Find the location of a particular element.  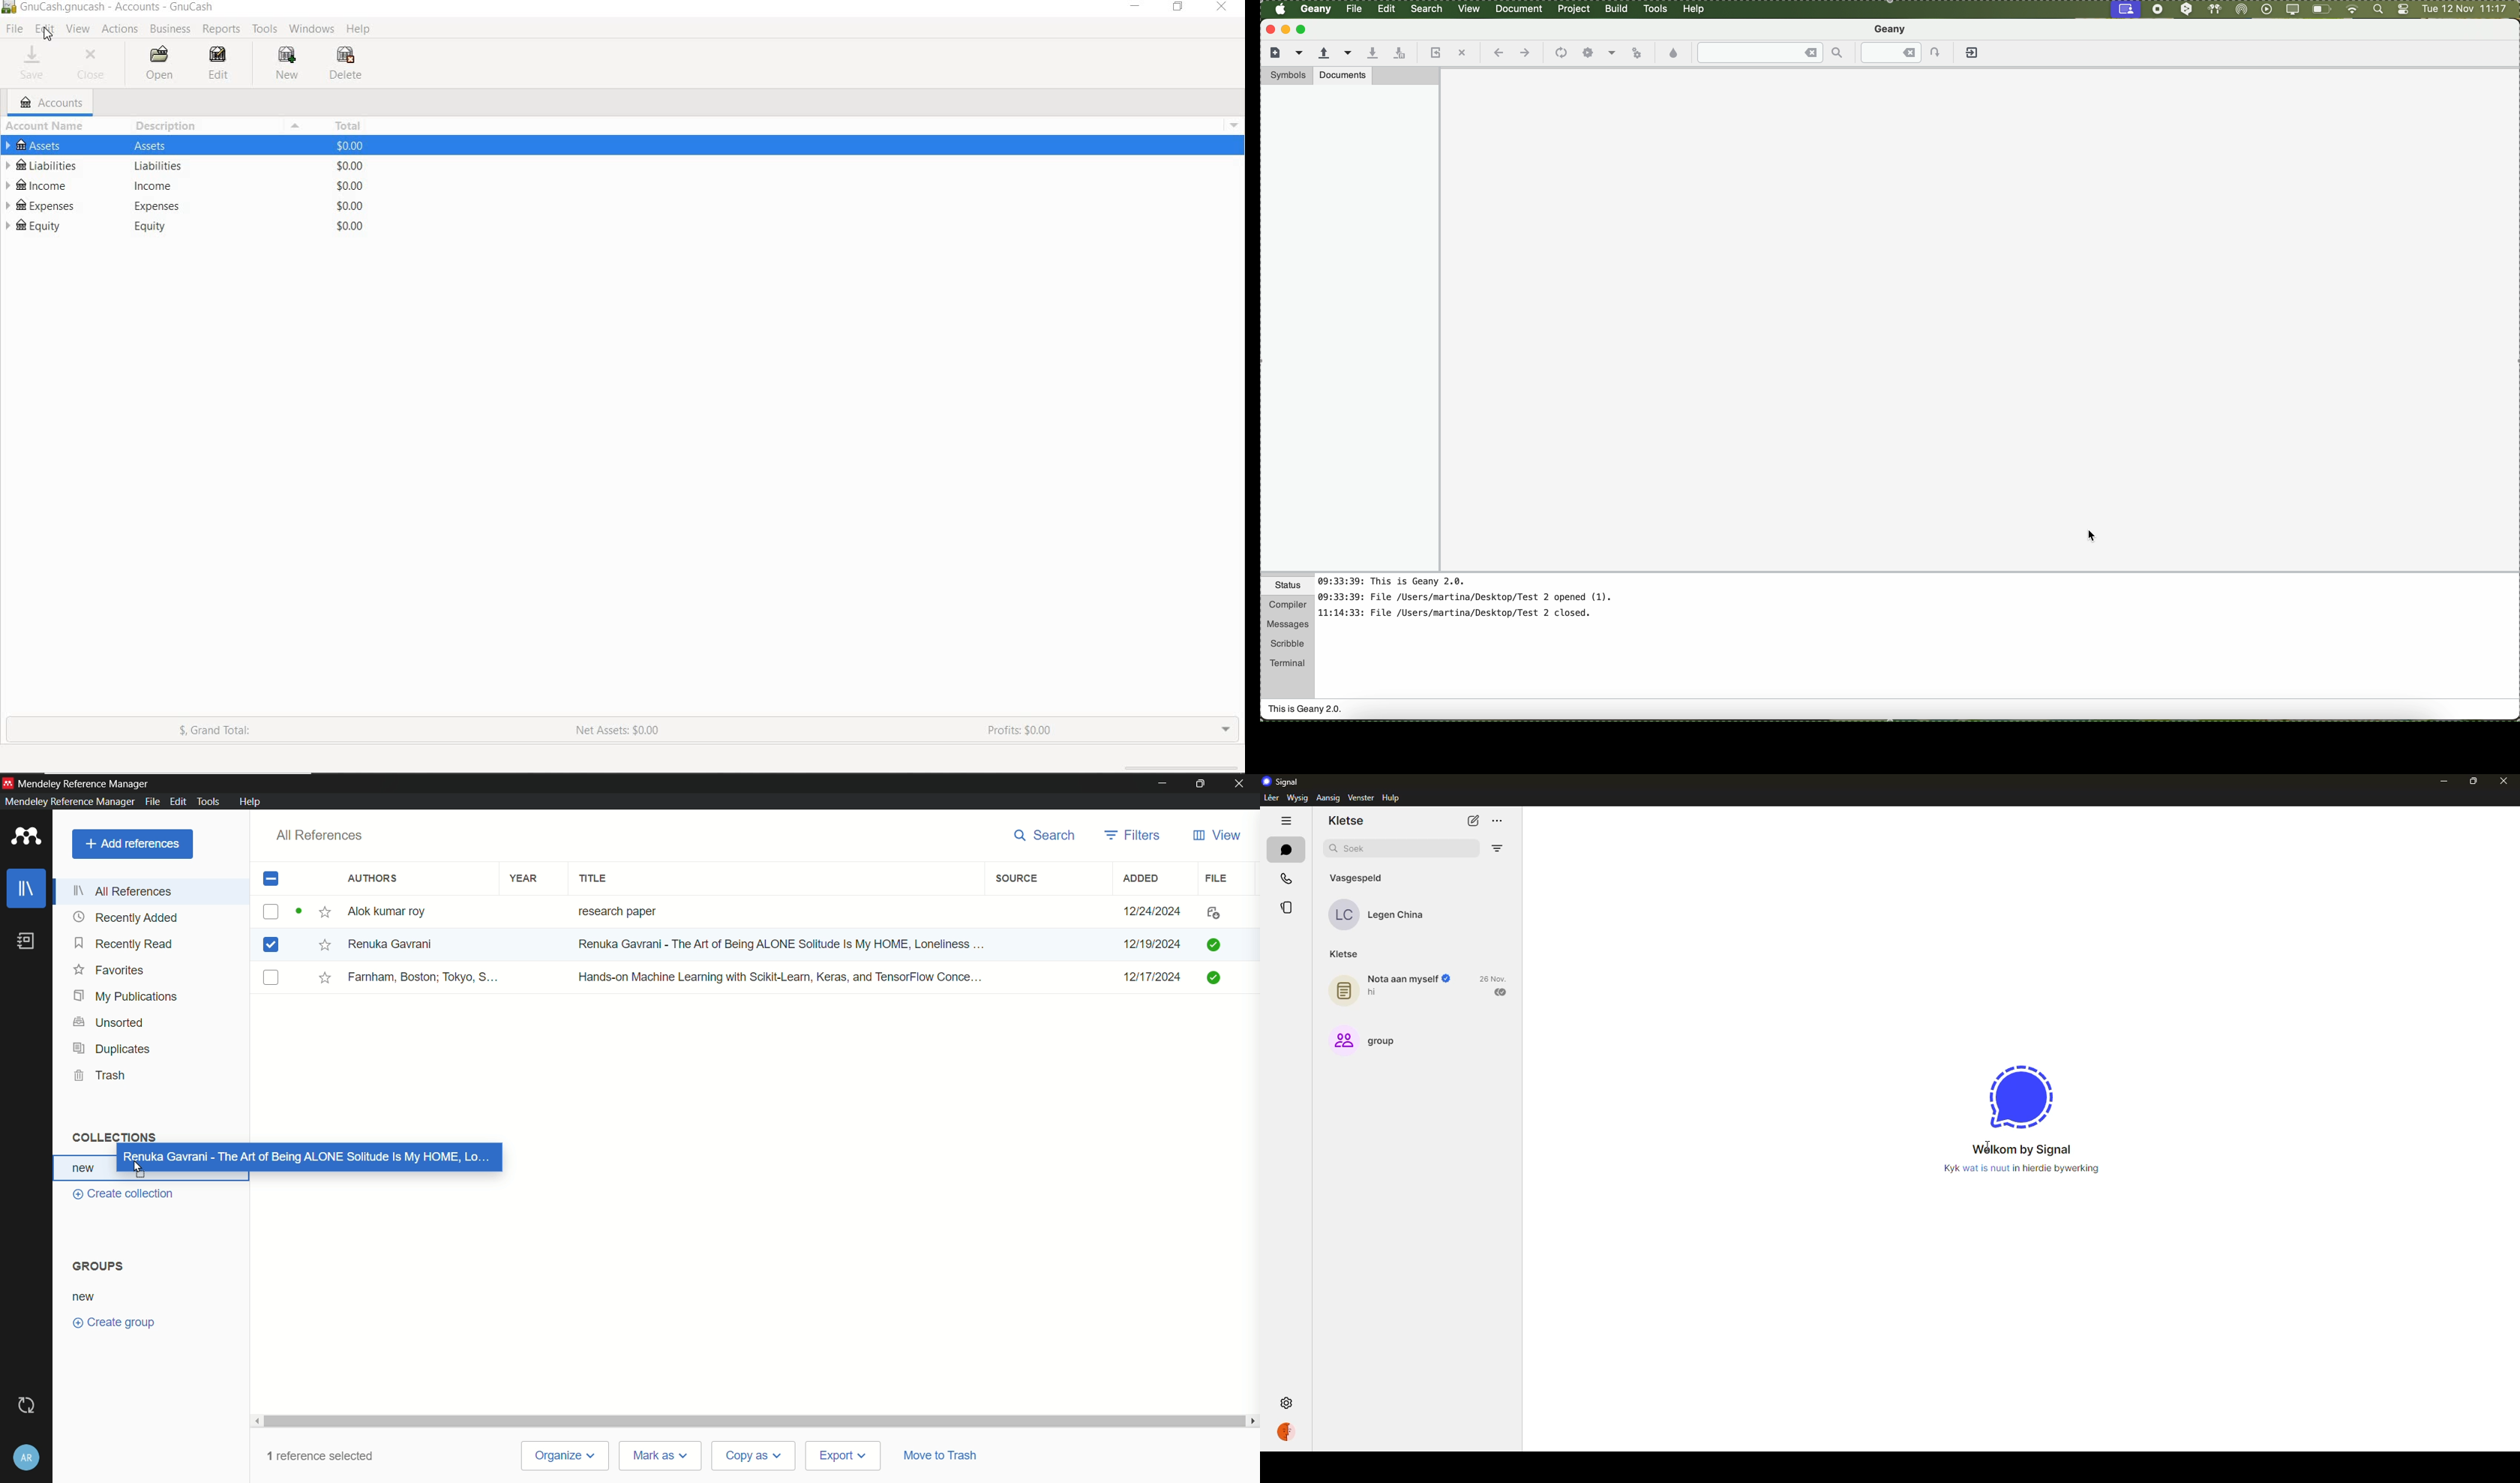

Hands-on Machine Learning with Scikit-Learn, Keras, and TensorFlow Conce... is located at coordinates (783, 977).